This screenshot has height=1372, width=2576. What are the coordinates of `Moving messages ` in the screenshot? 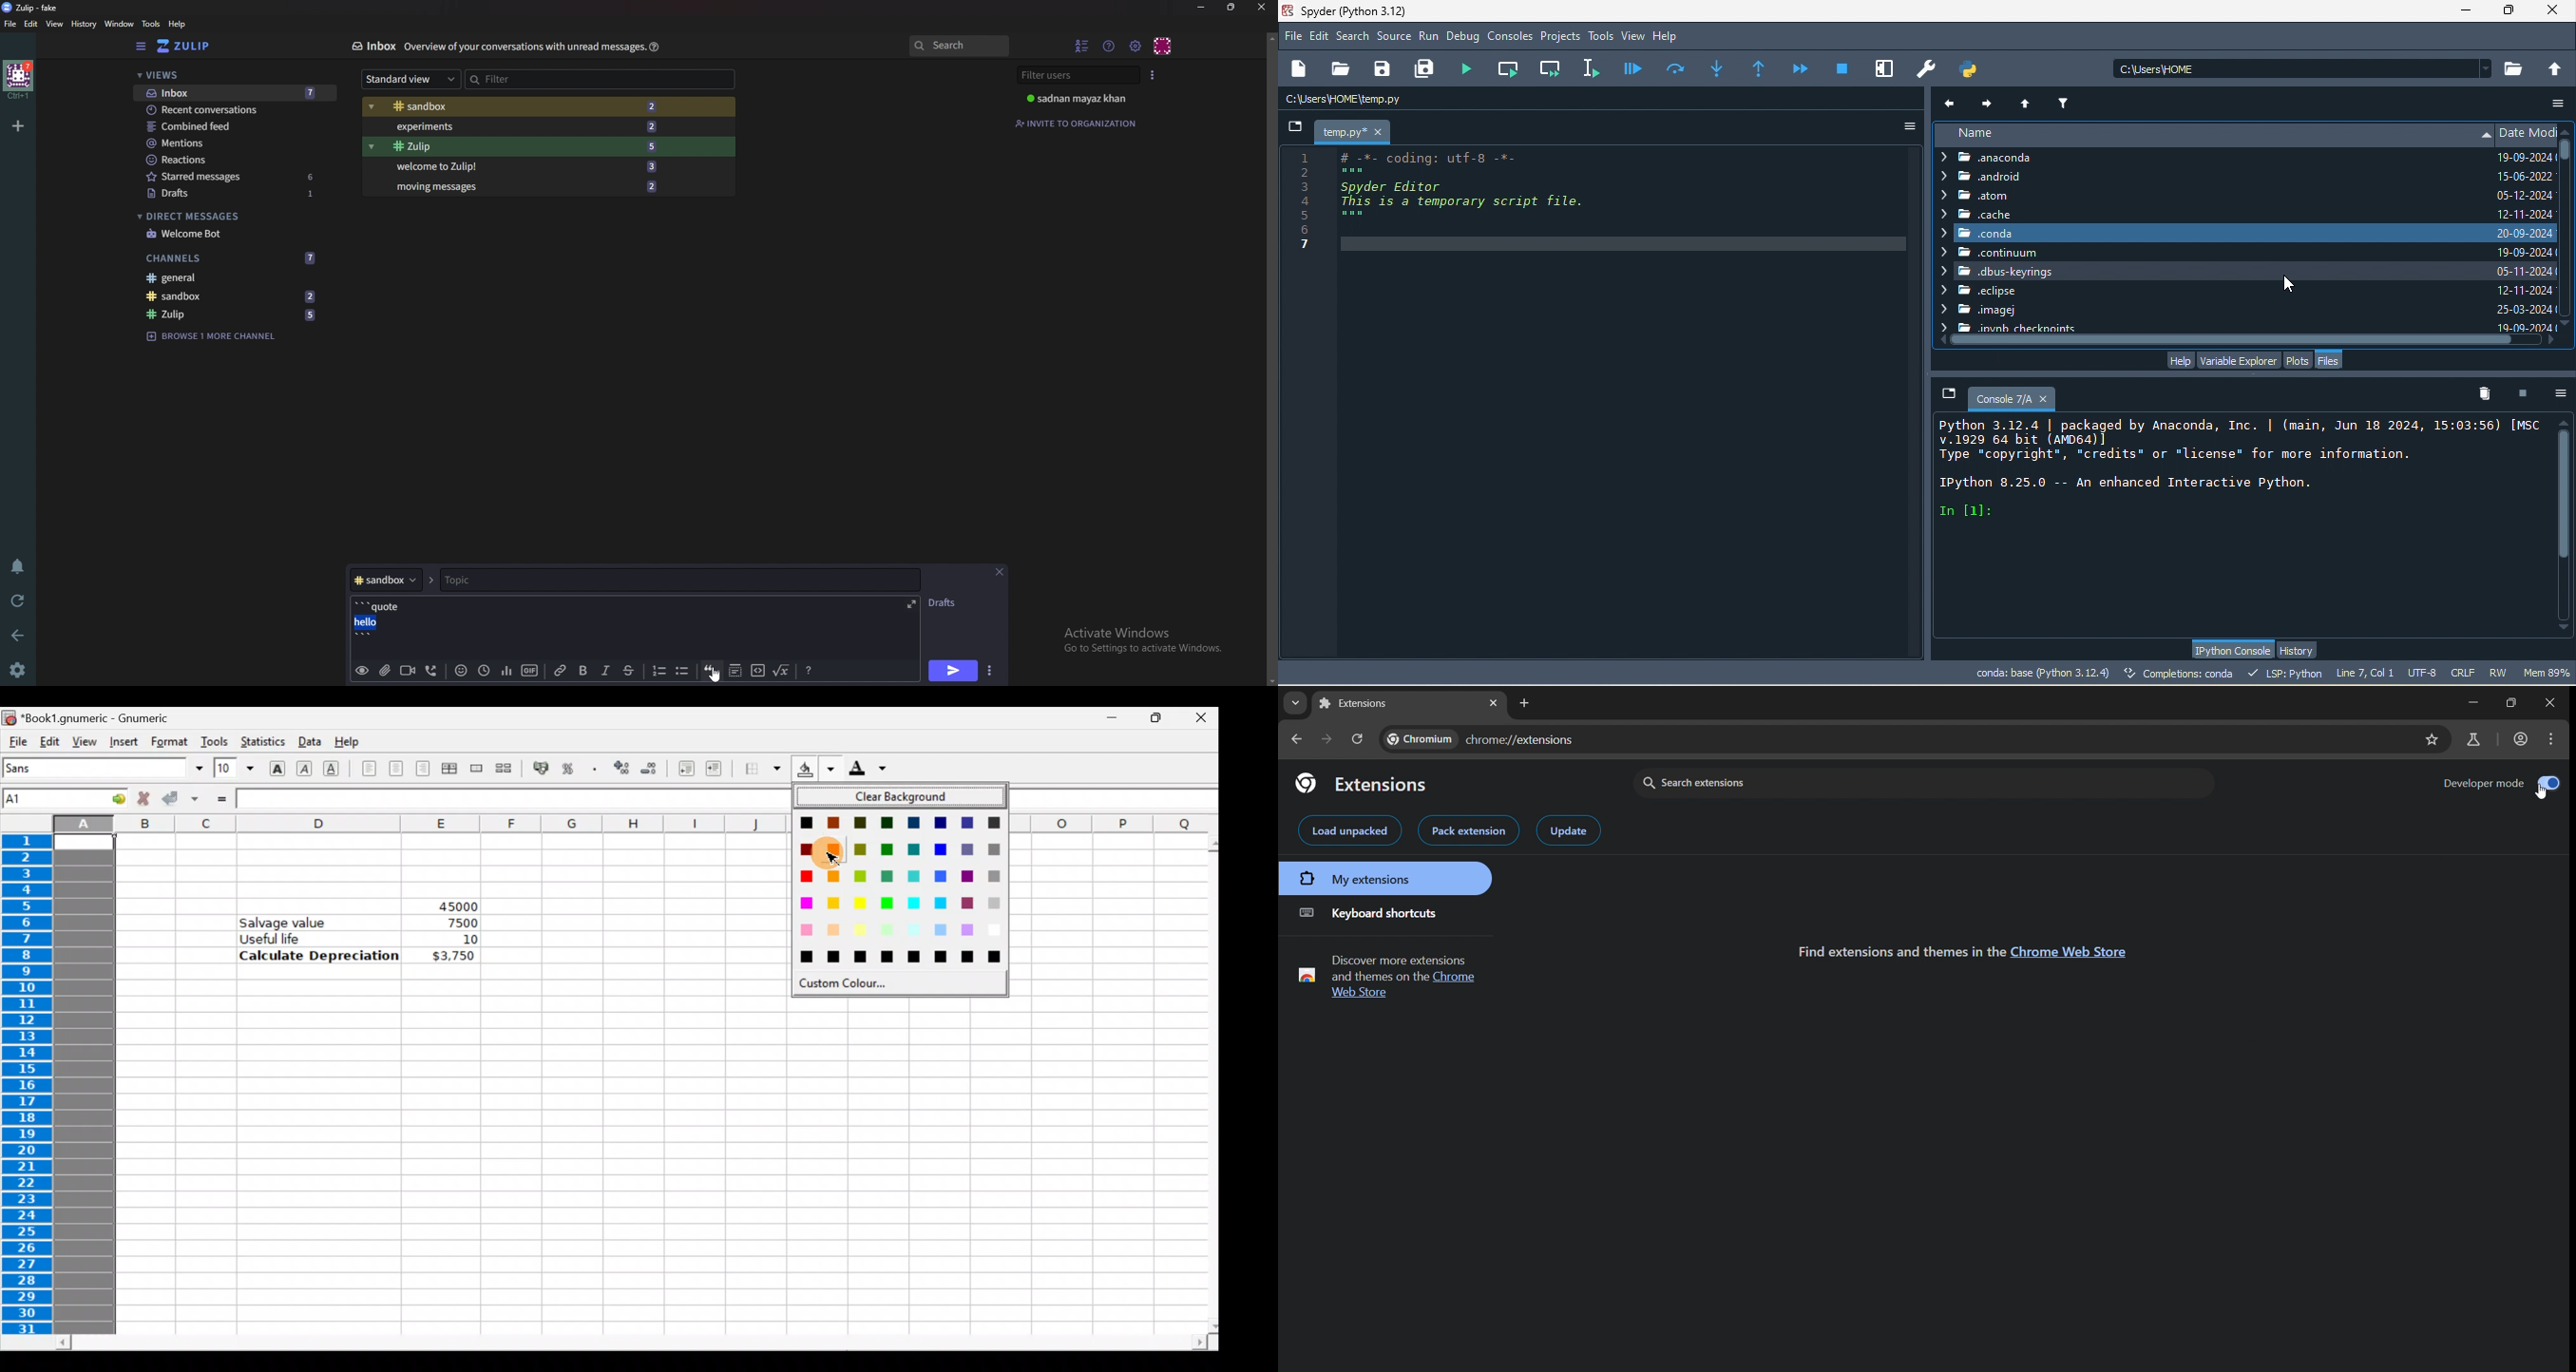 It's located at (443, 189).